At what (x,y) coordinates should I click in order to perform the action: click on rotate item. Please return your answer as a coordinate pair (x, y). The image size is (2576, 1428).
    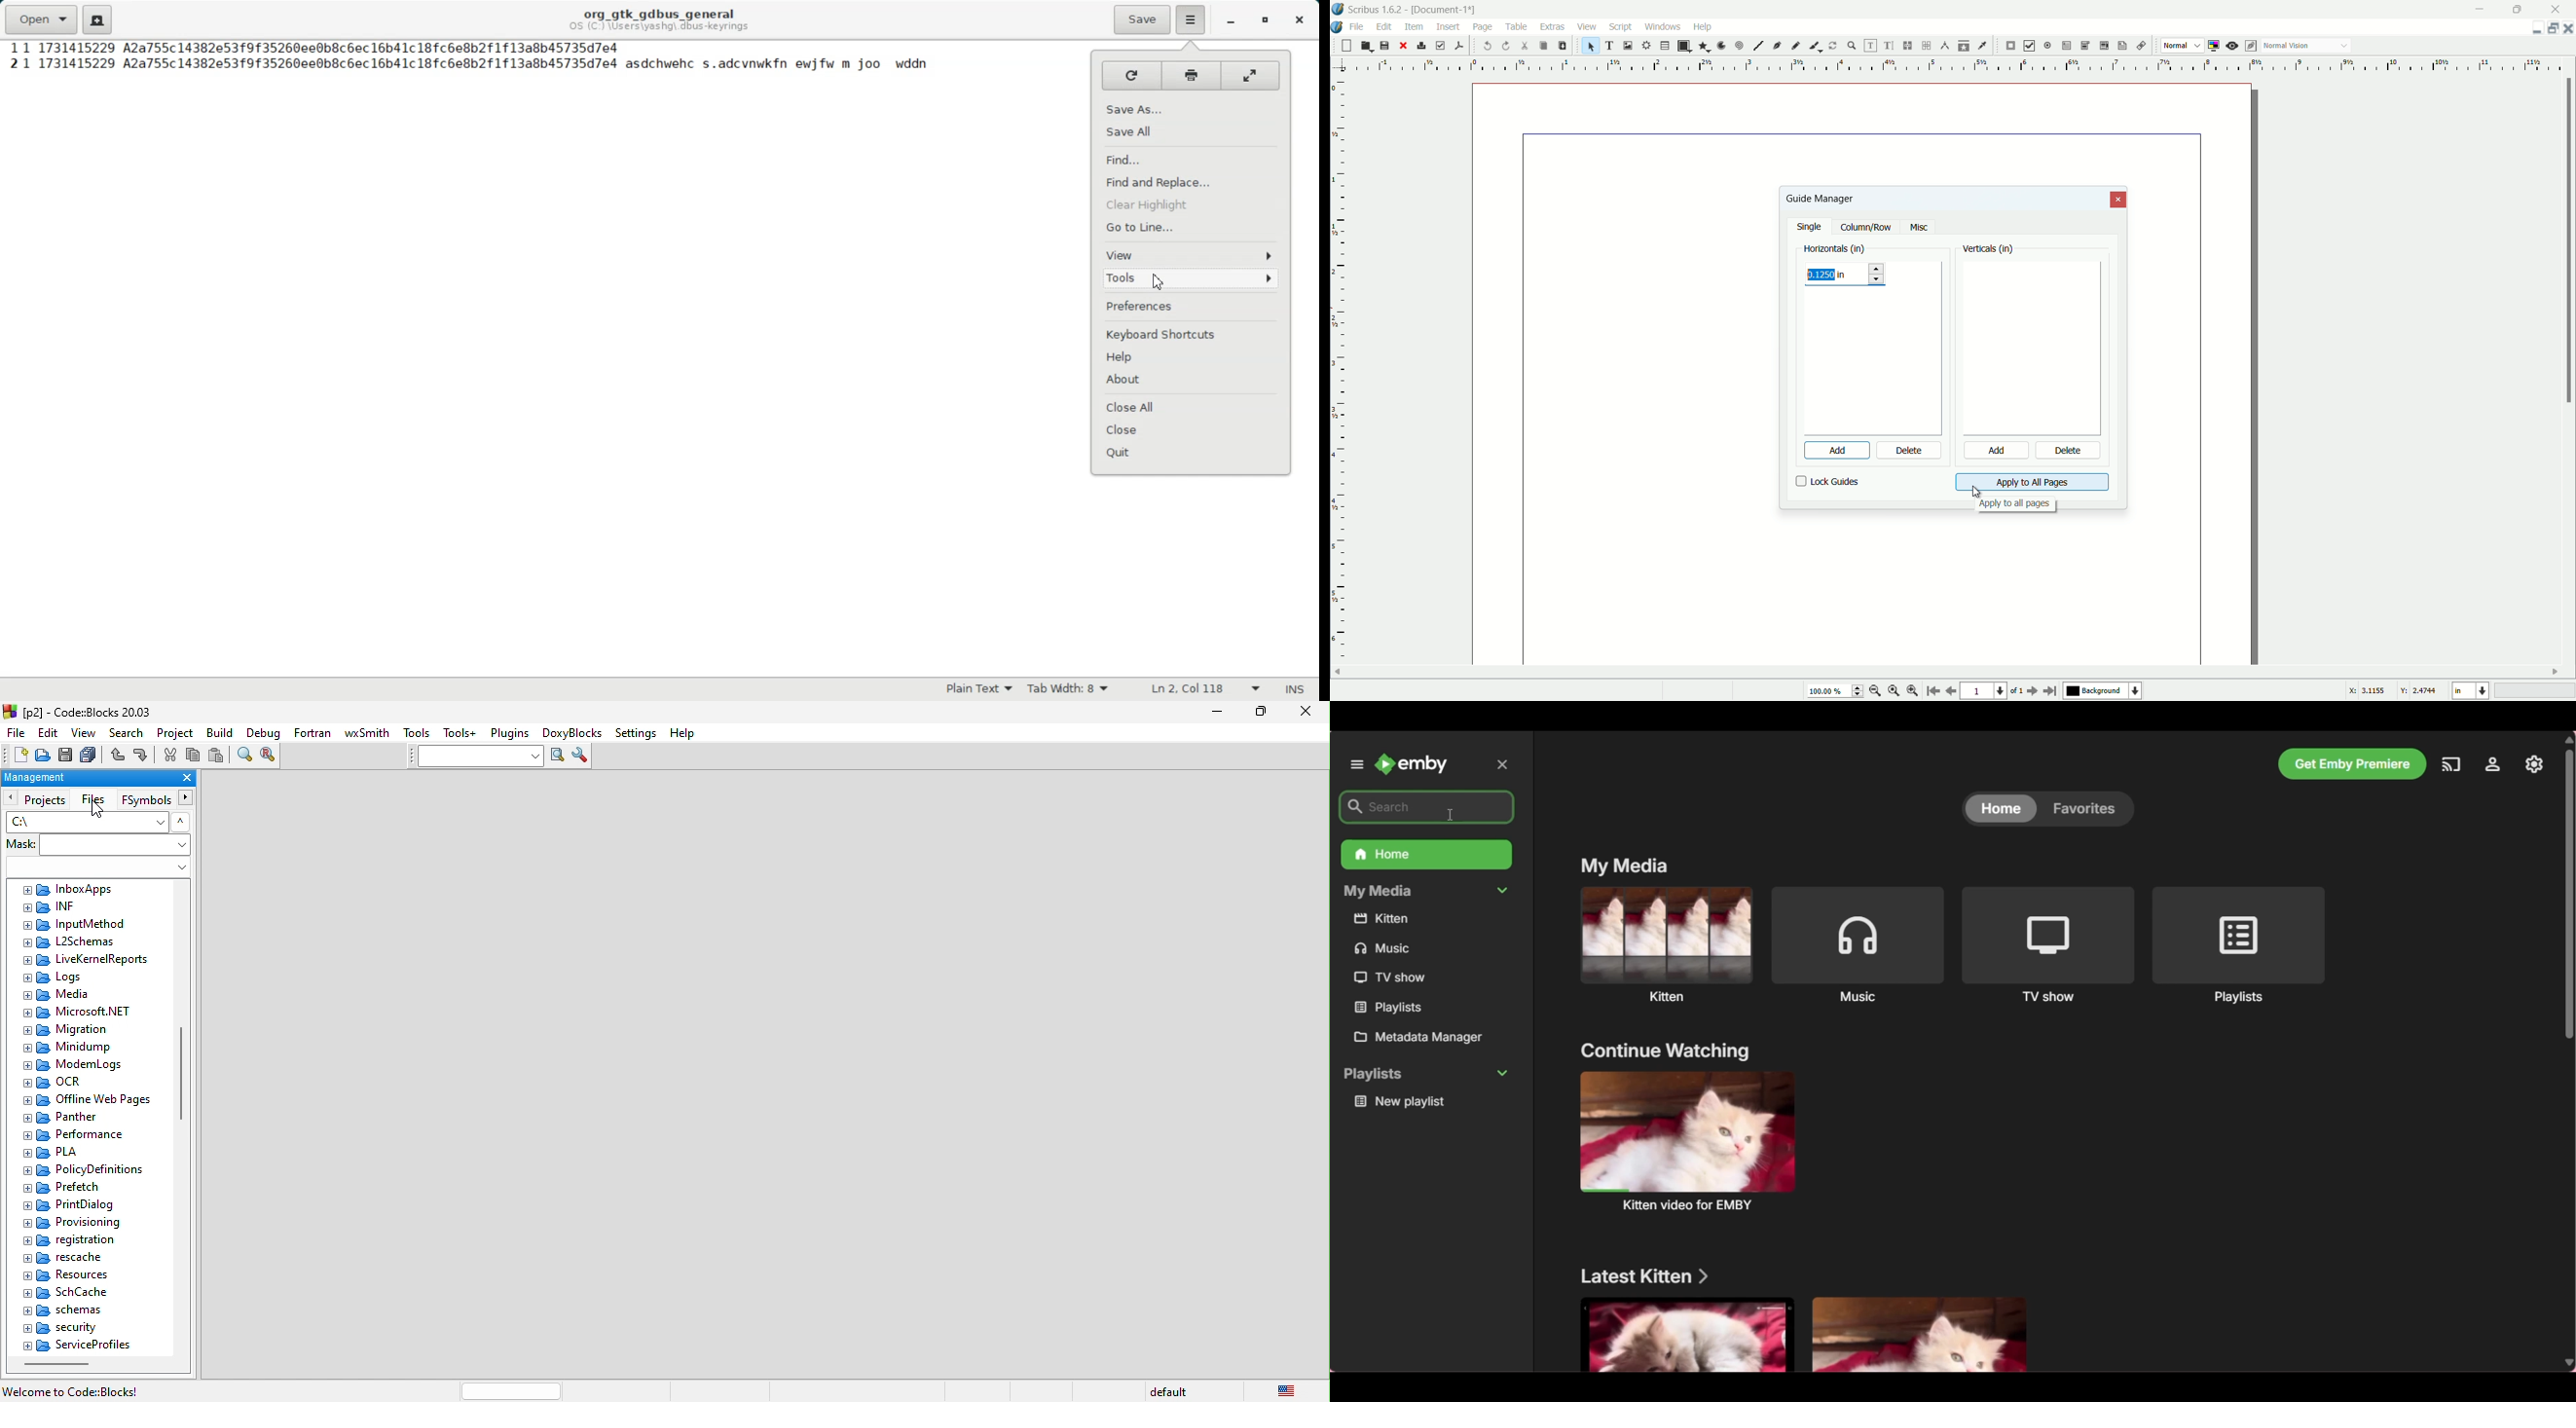
    Looking at the image, I should click on (1833, 45).